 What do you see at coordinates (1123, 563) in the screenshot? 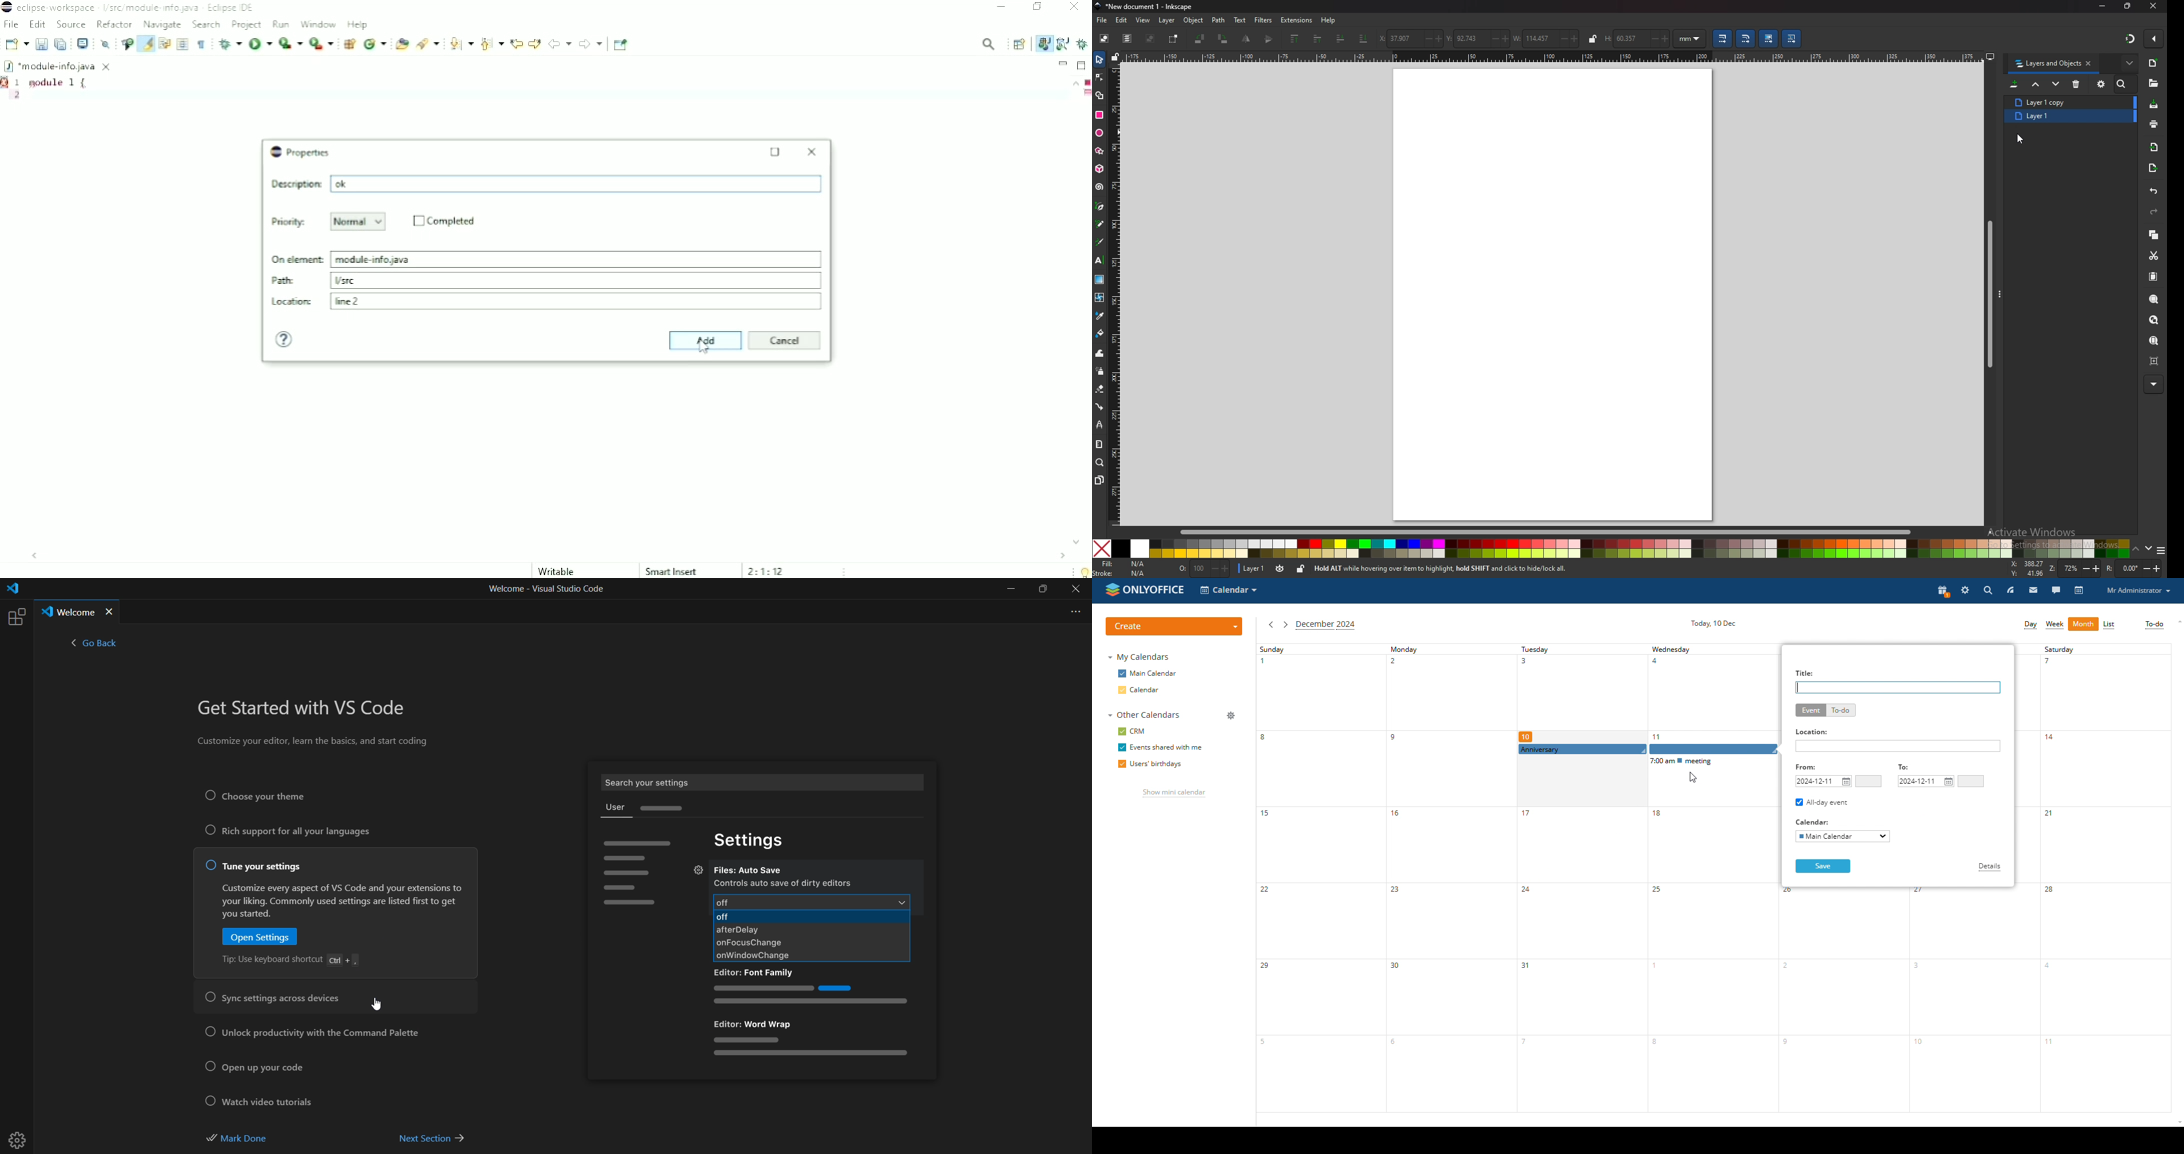
I see `fill` at bounding box center [1123, 563].